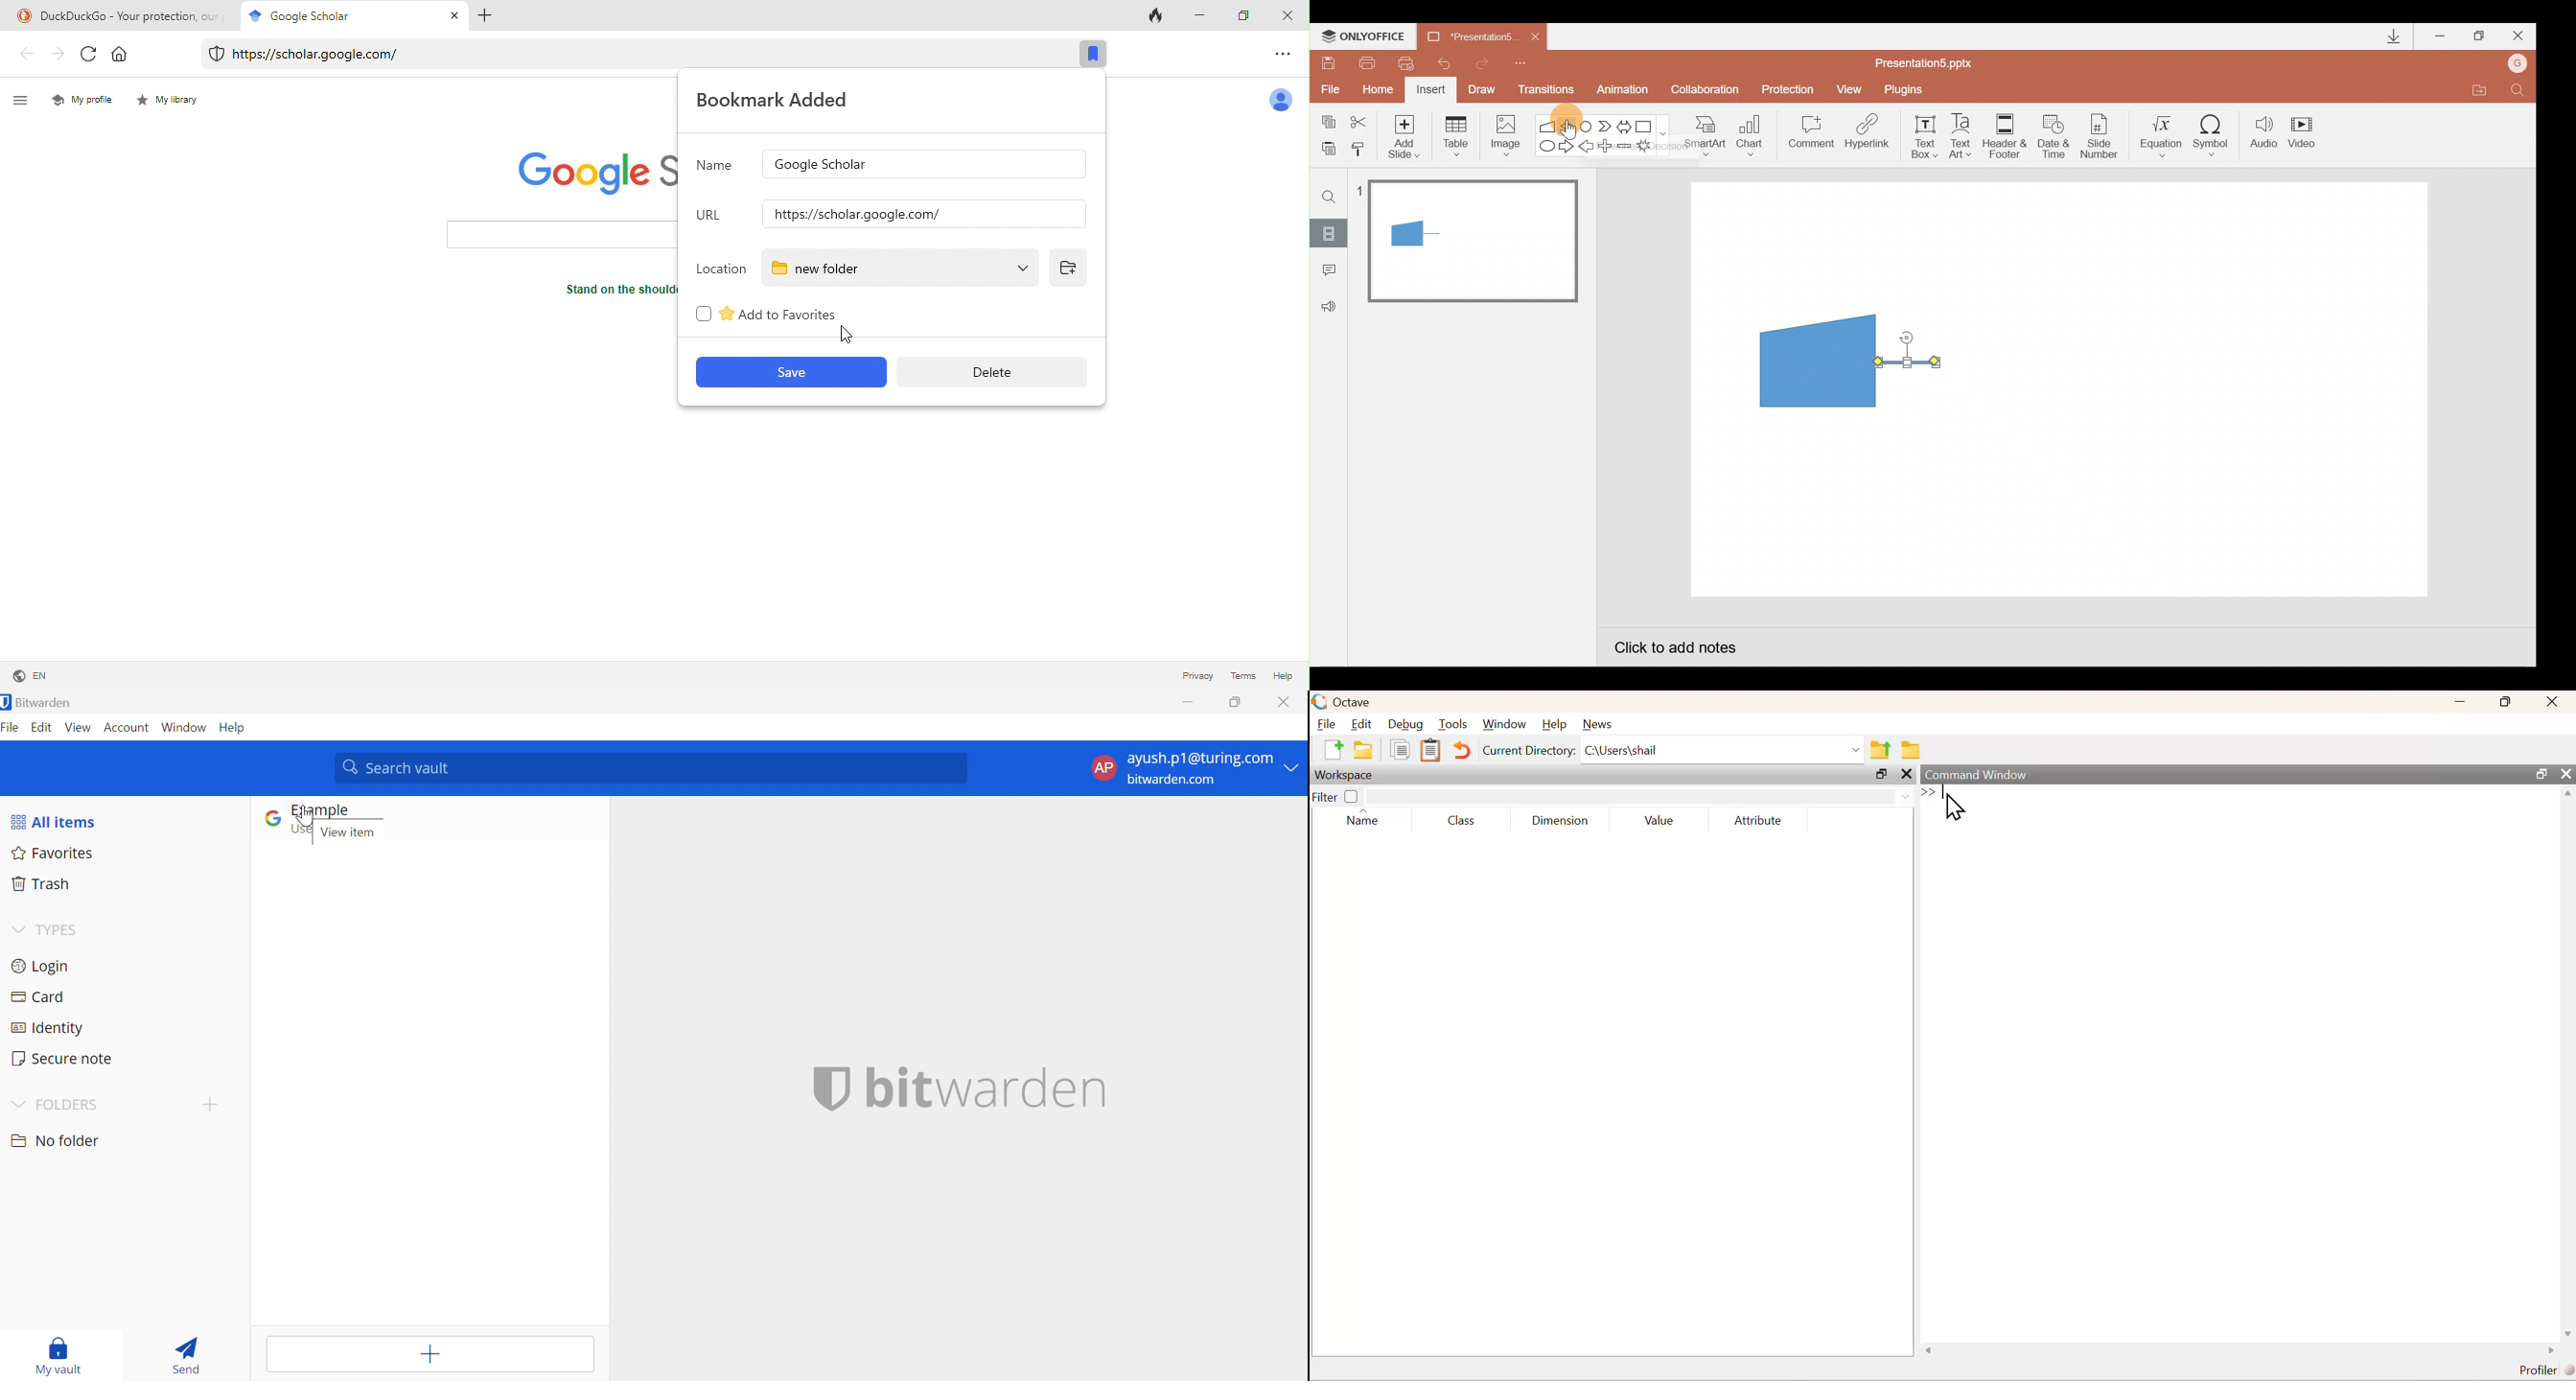 The image size is (2576, 1400). Describe the element at coordinates (1520, 61) in the screenshot. I see `Customize quick access toolbar` at that location.